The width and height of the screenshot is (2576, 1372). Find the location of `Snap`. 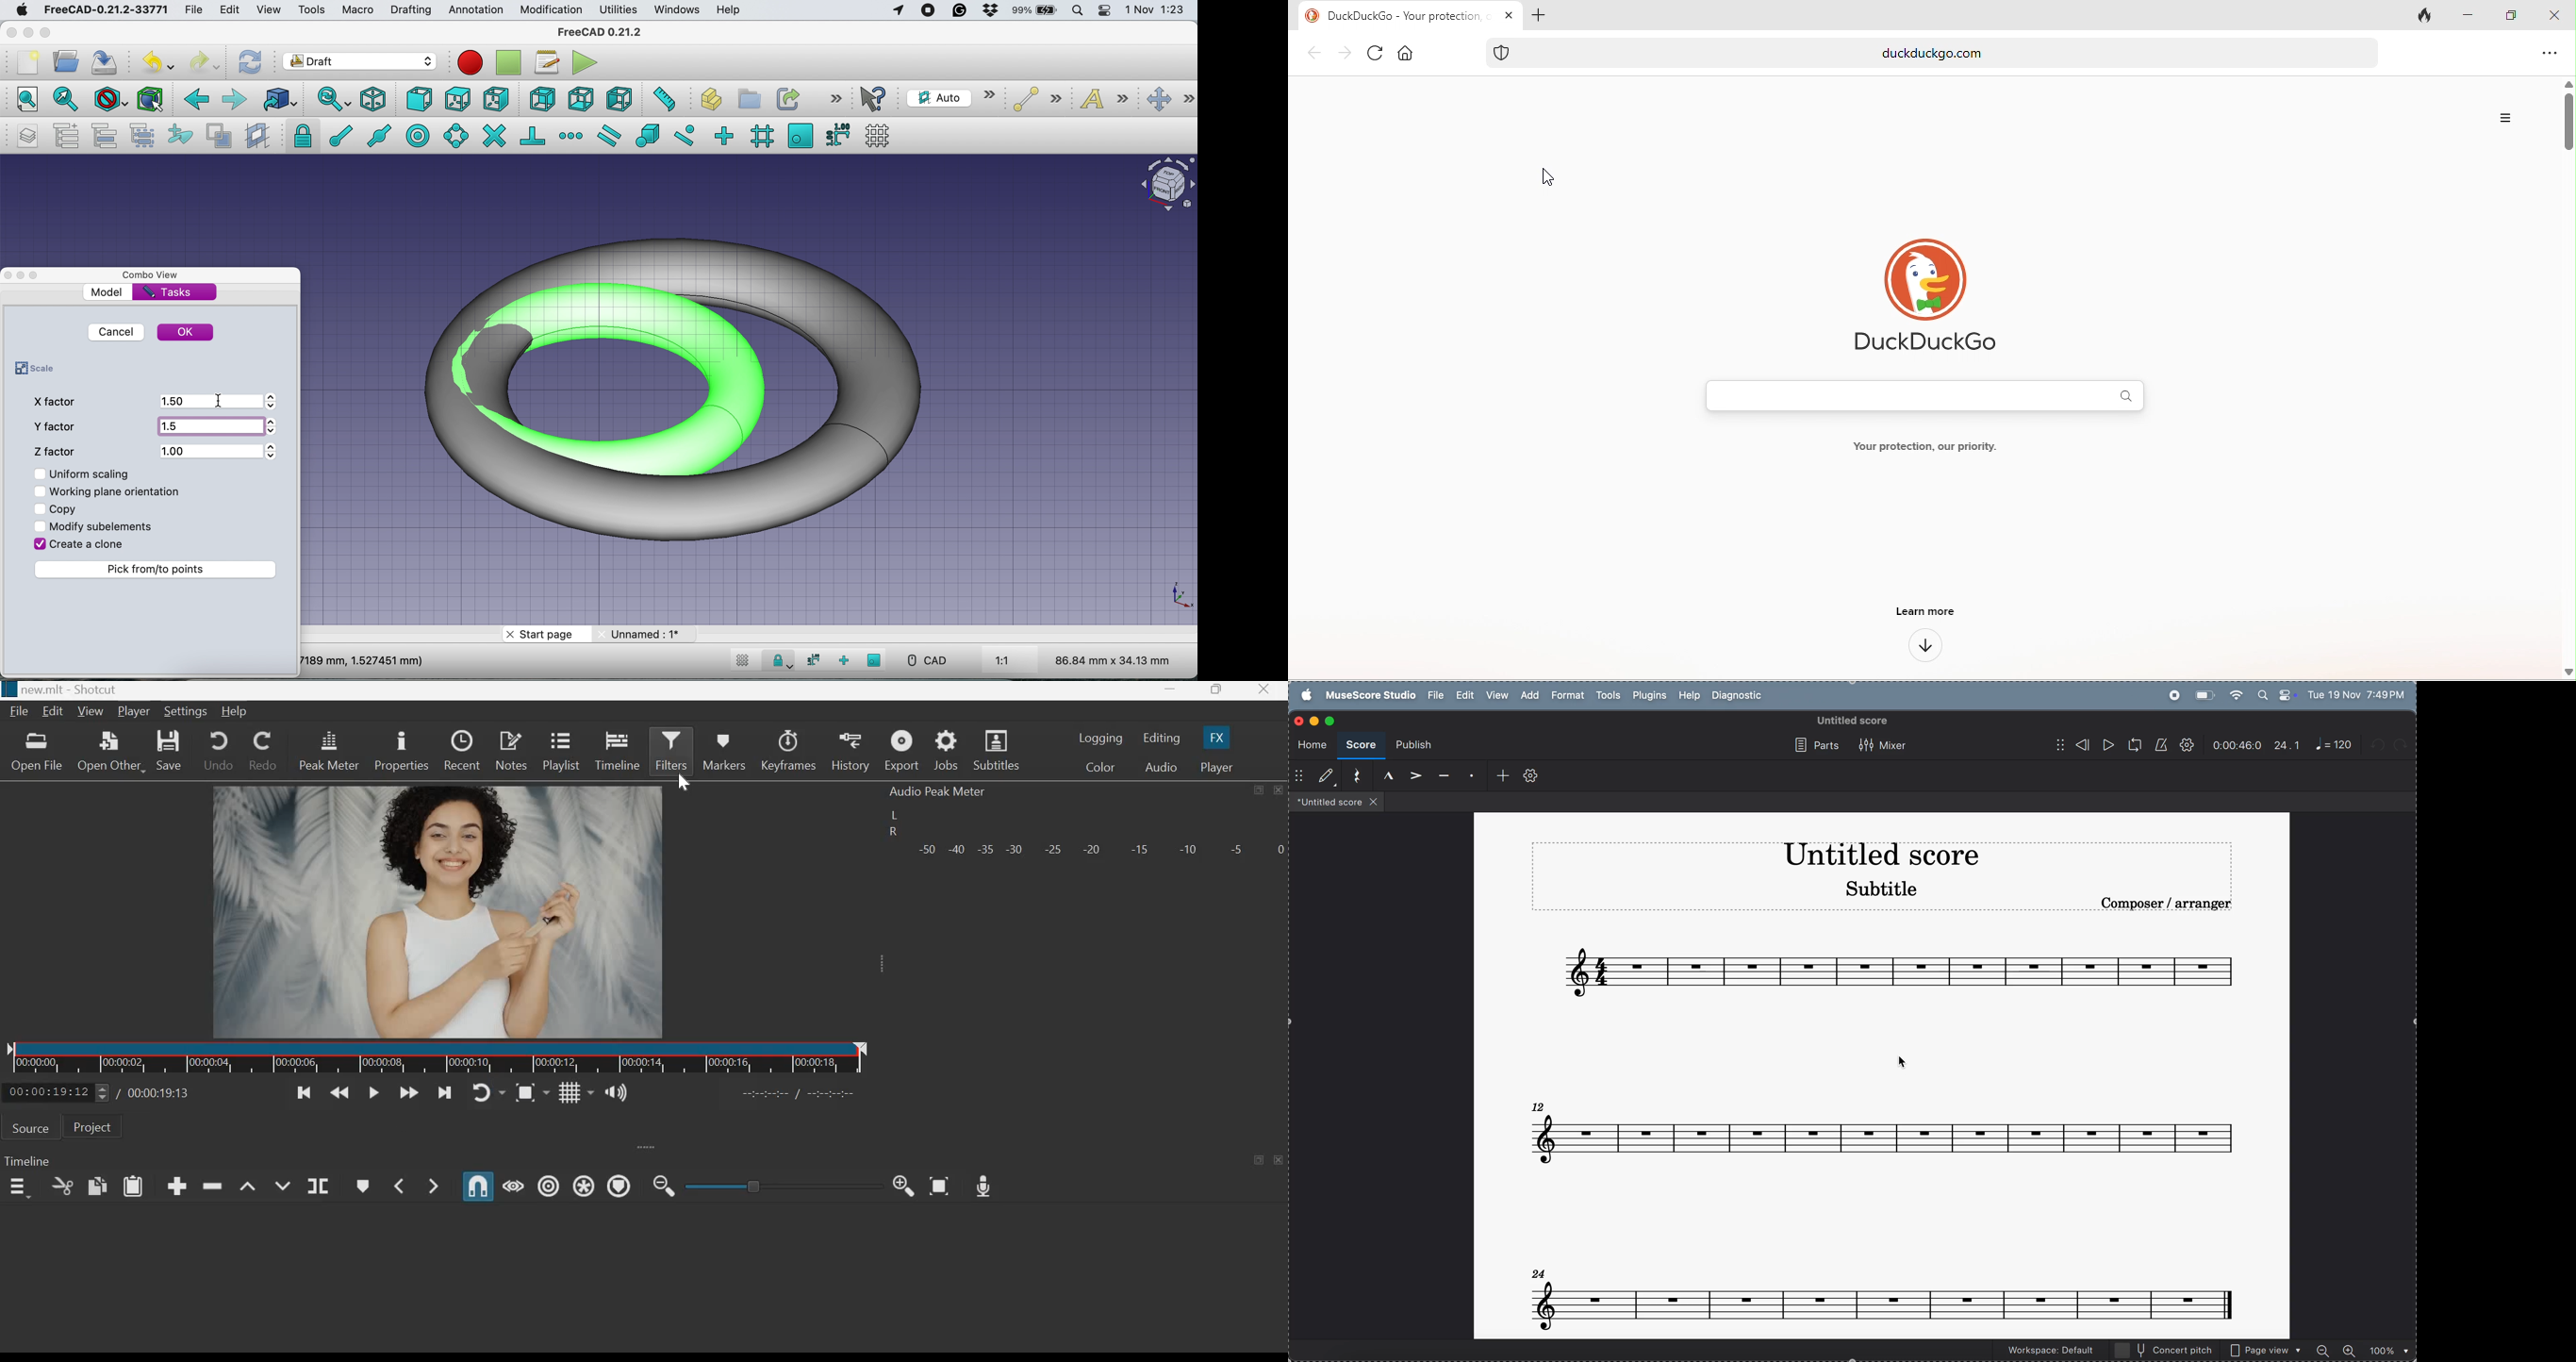

Snap is located at coordinates (478, 1187).